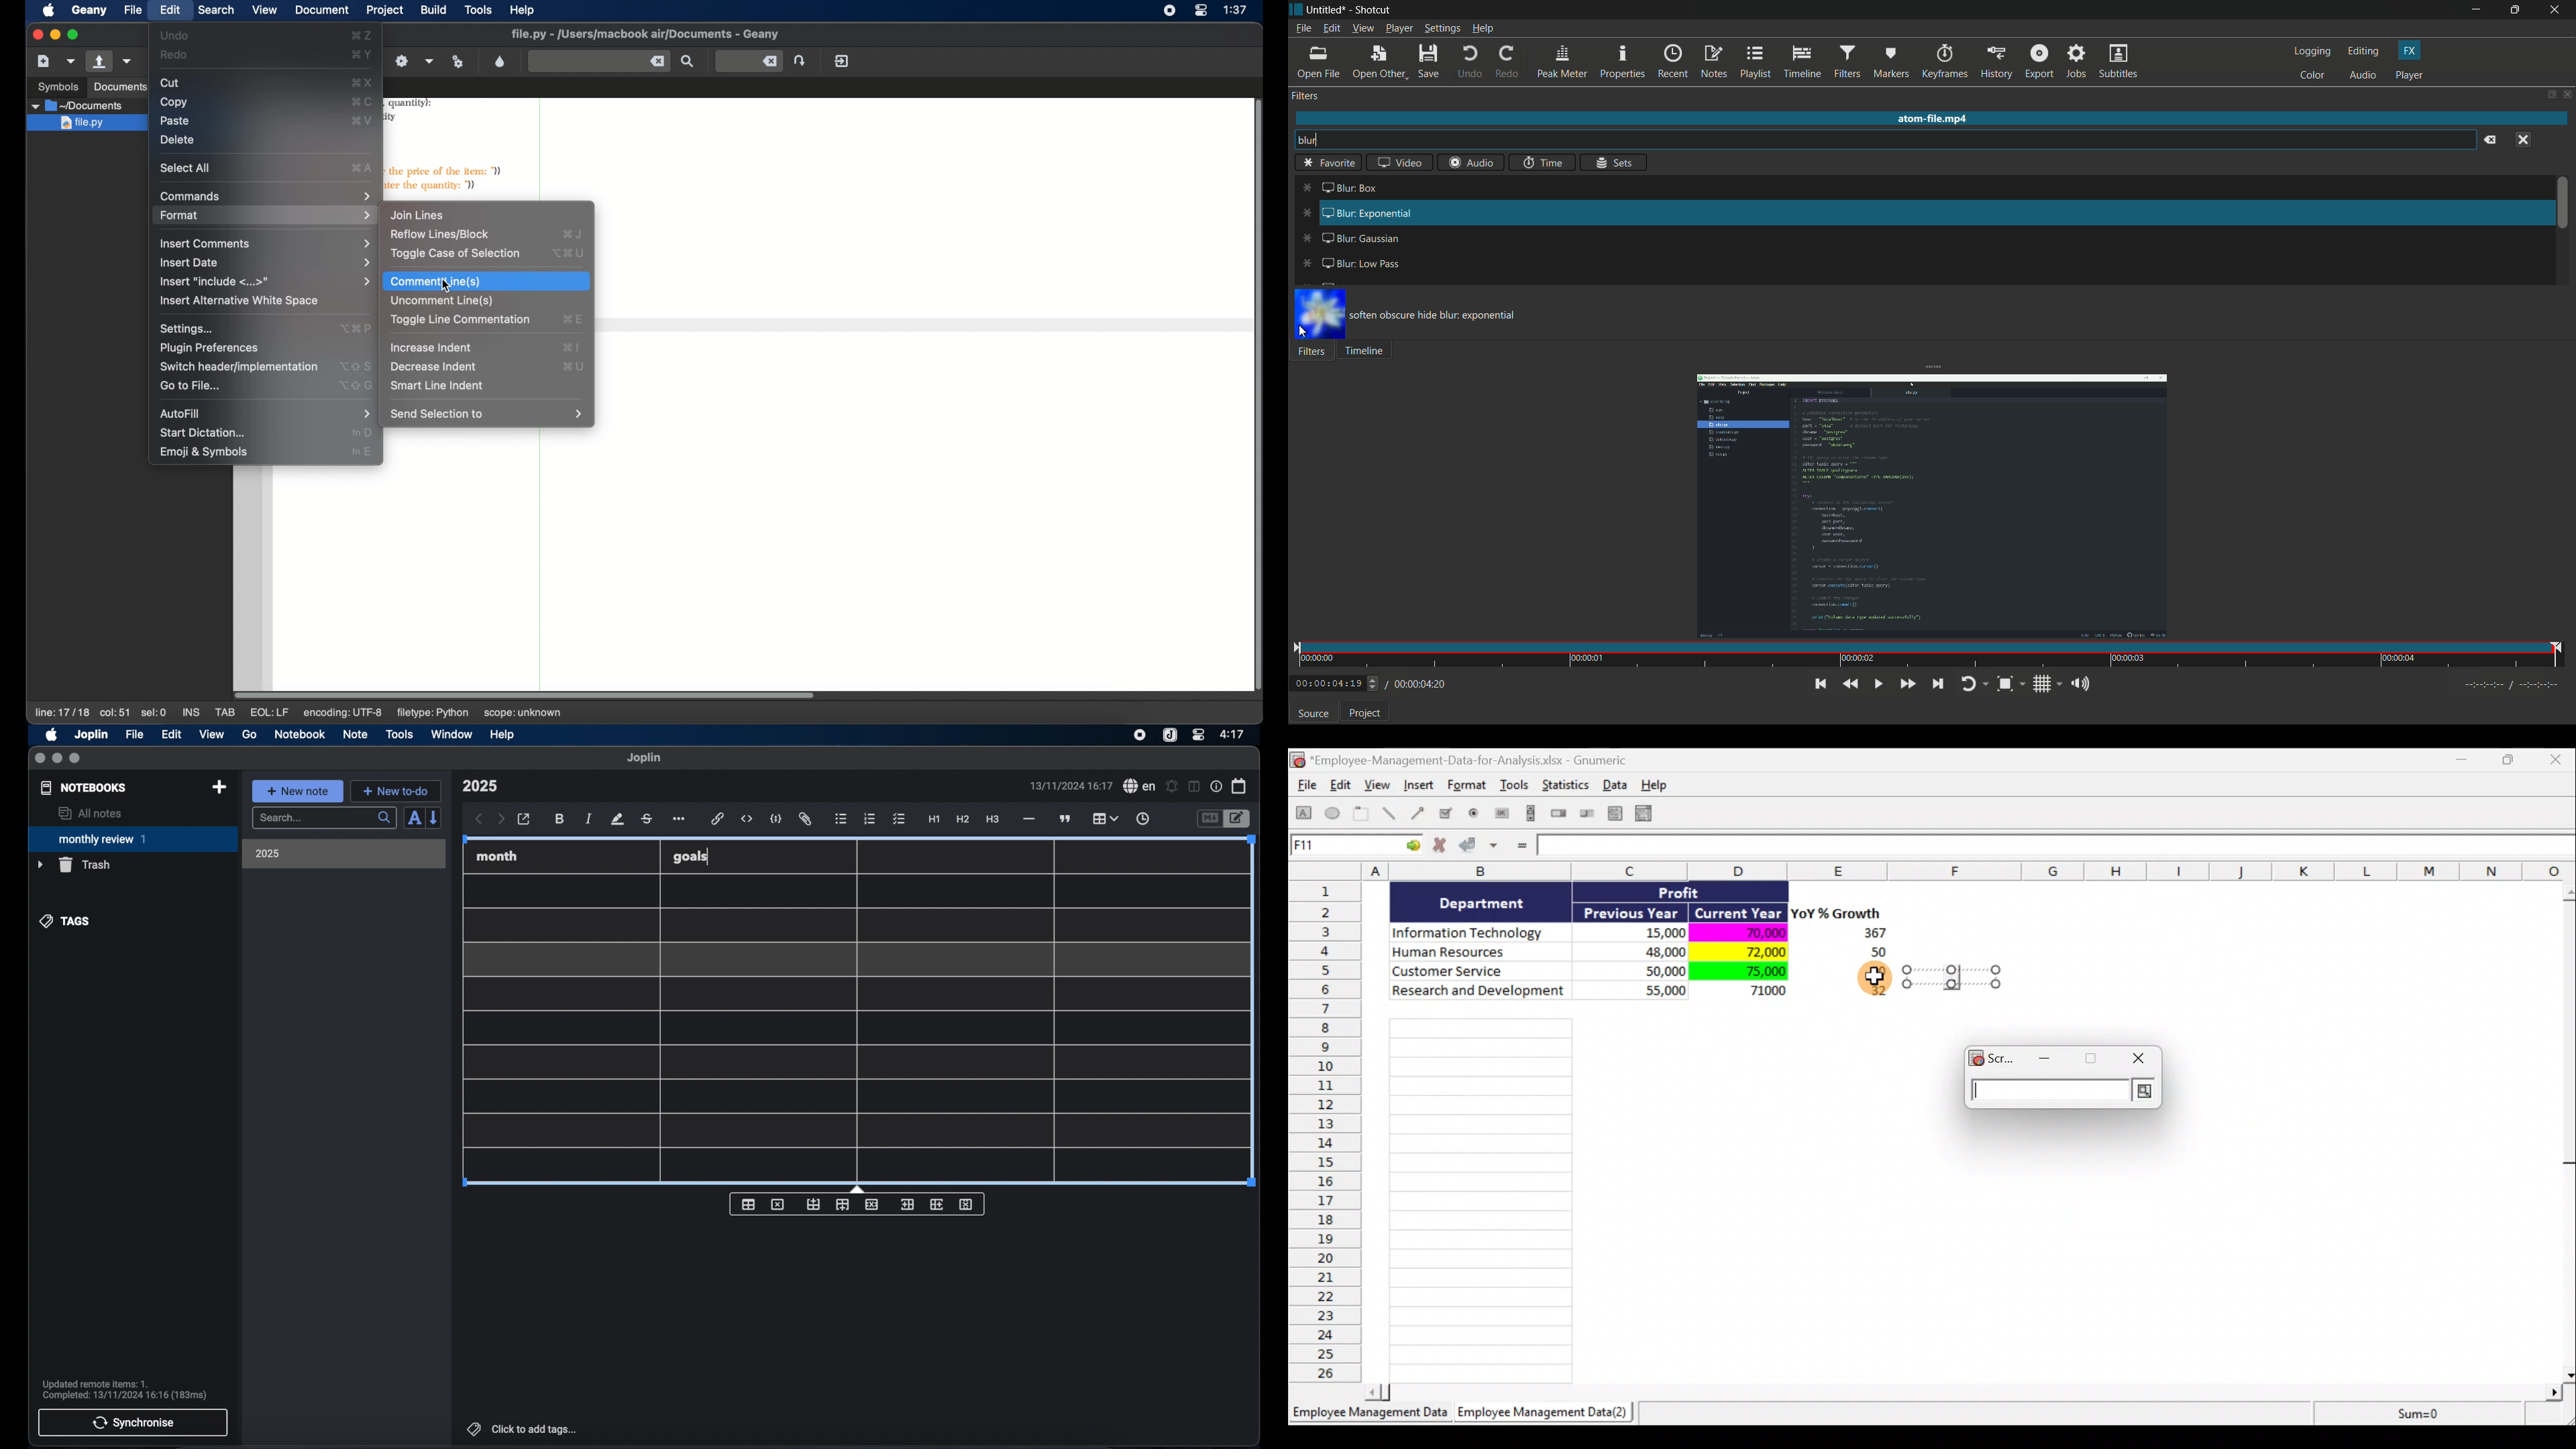  I want to click on delete table, so click(777, 1205).